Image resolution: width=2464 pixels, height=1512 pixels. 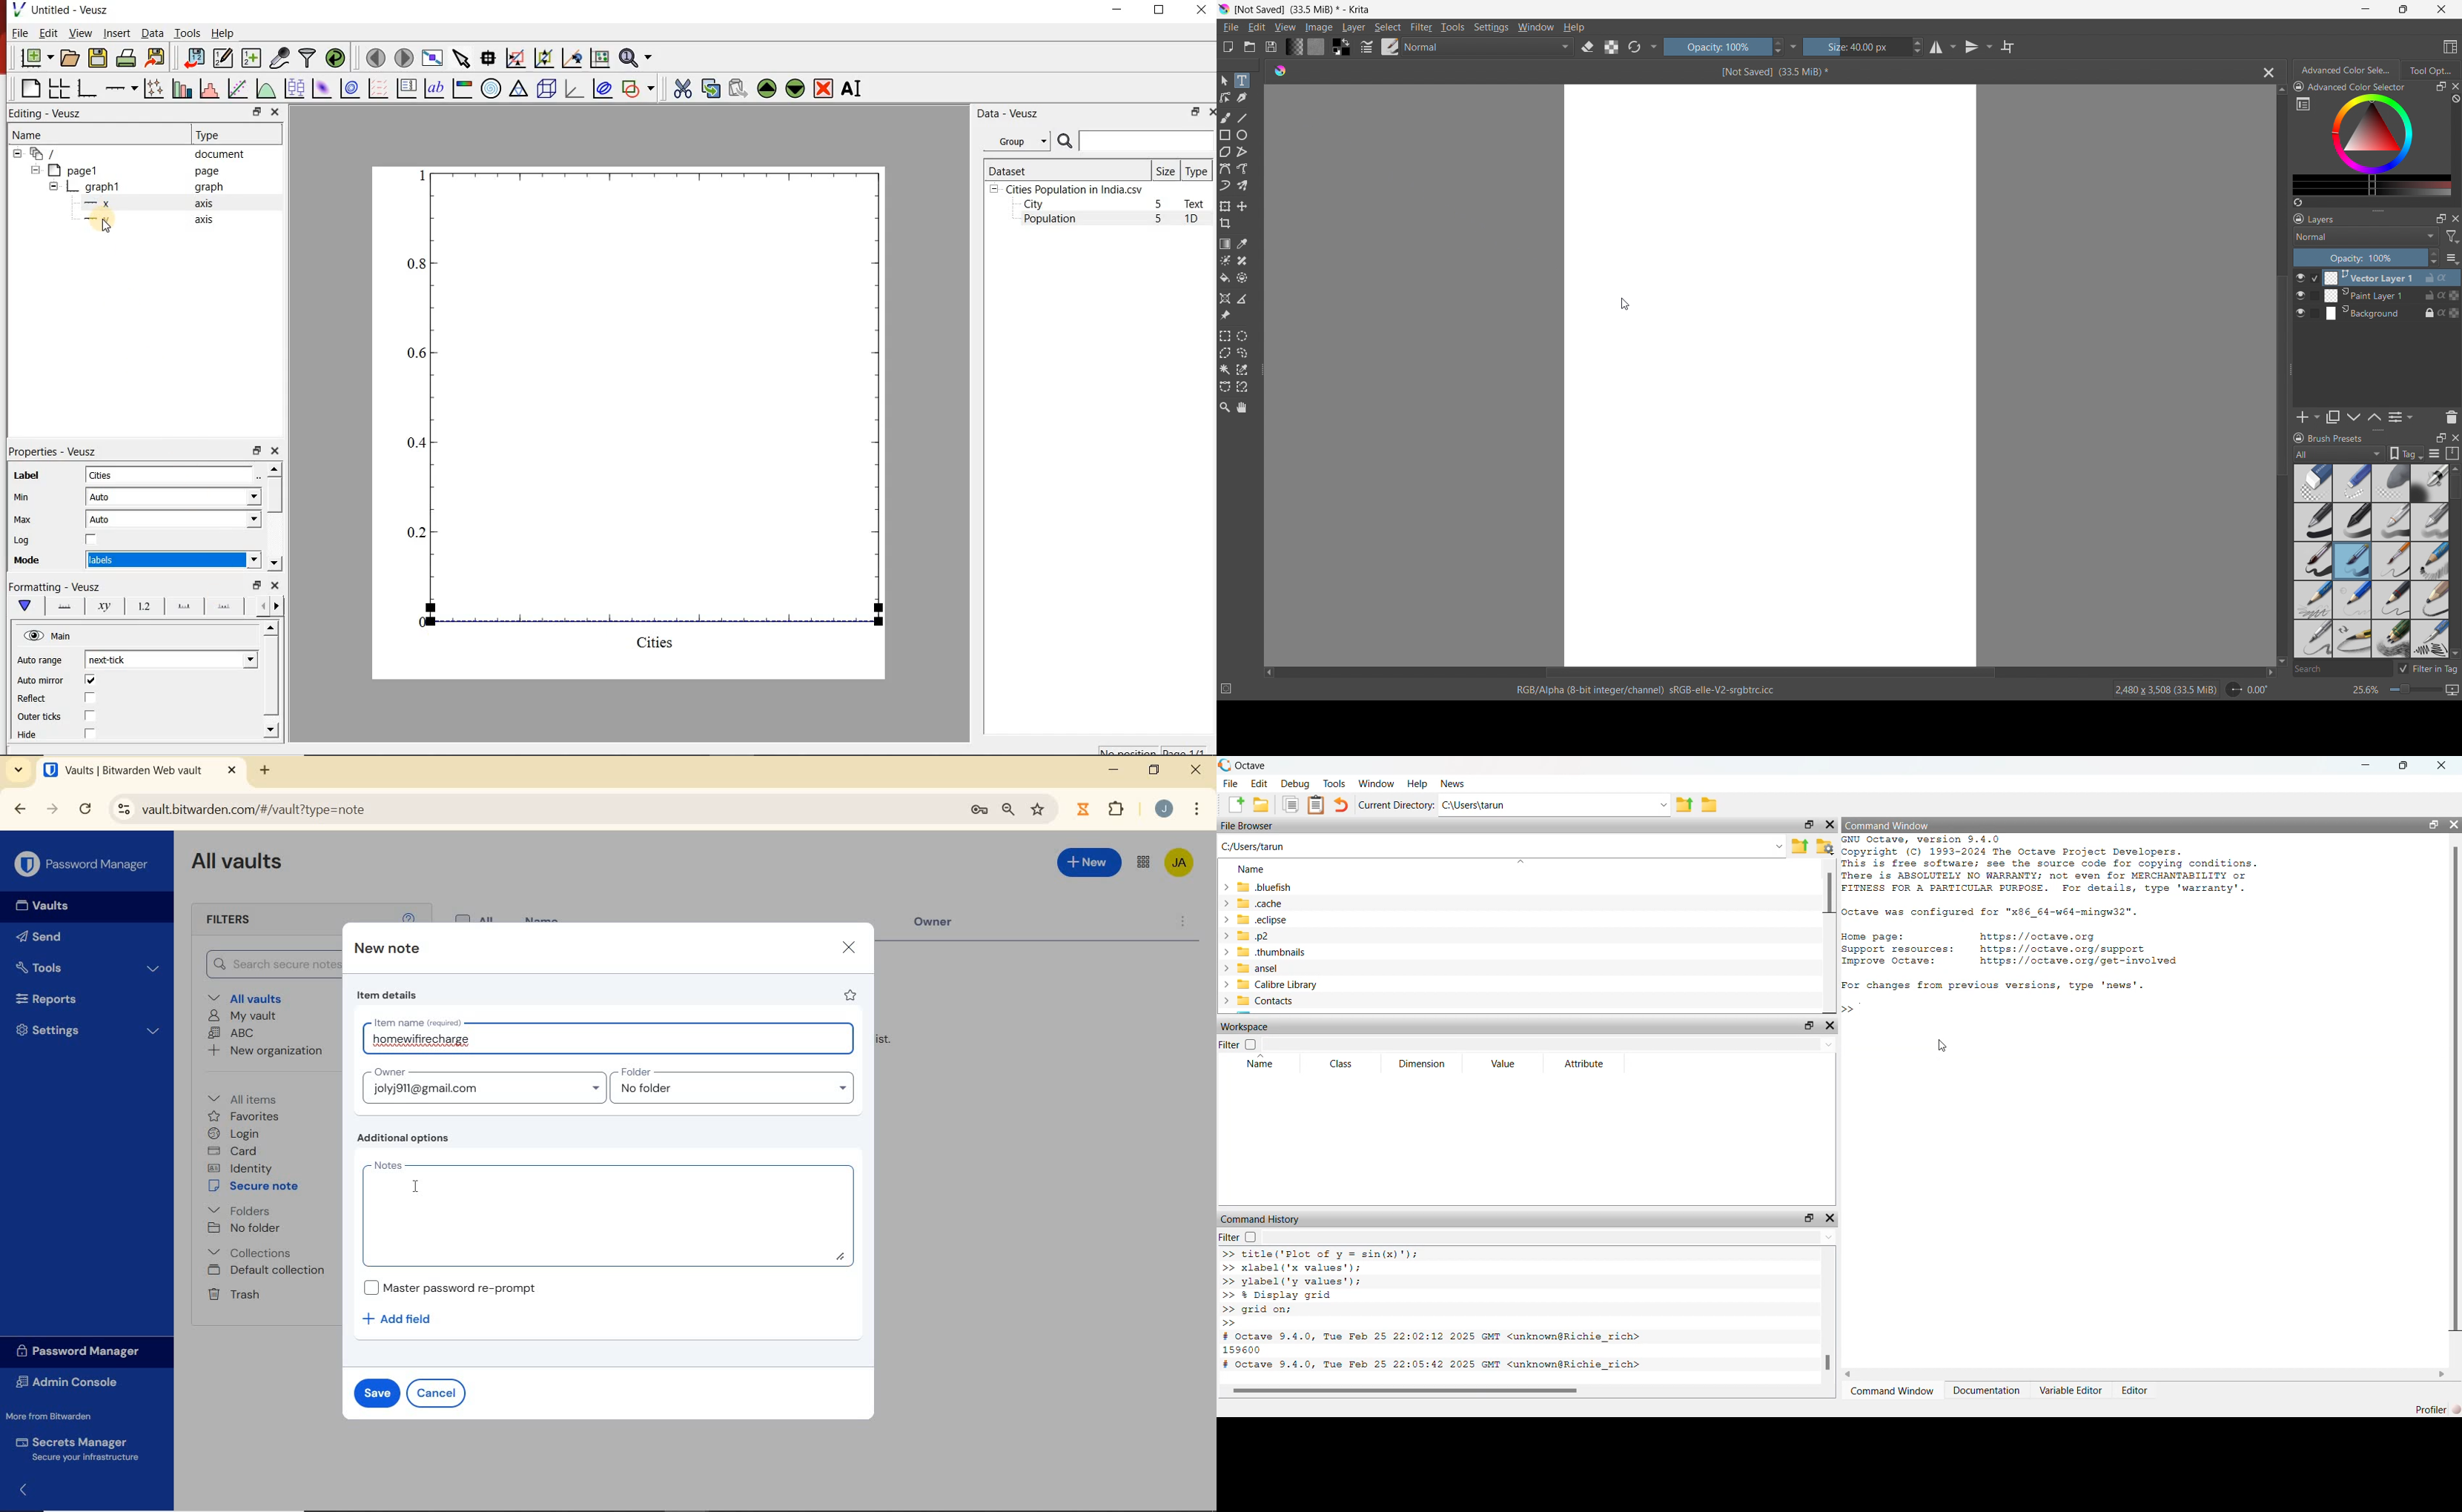 I want to click on pencil, so click(x=2429, y=639).